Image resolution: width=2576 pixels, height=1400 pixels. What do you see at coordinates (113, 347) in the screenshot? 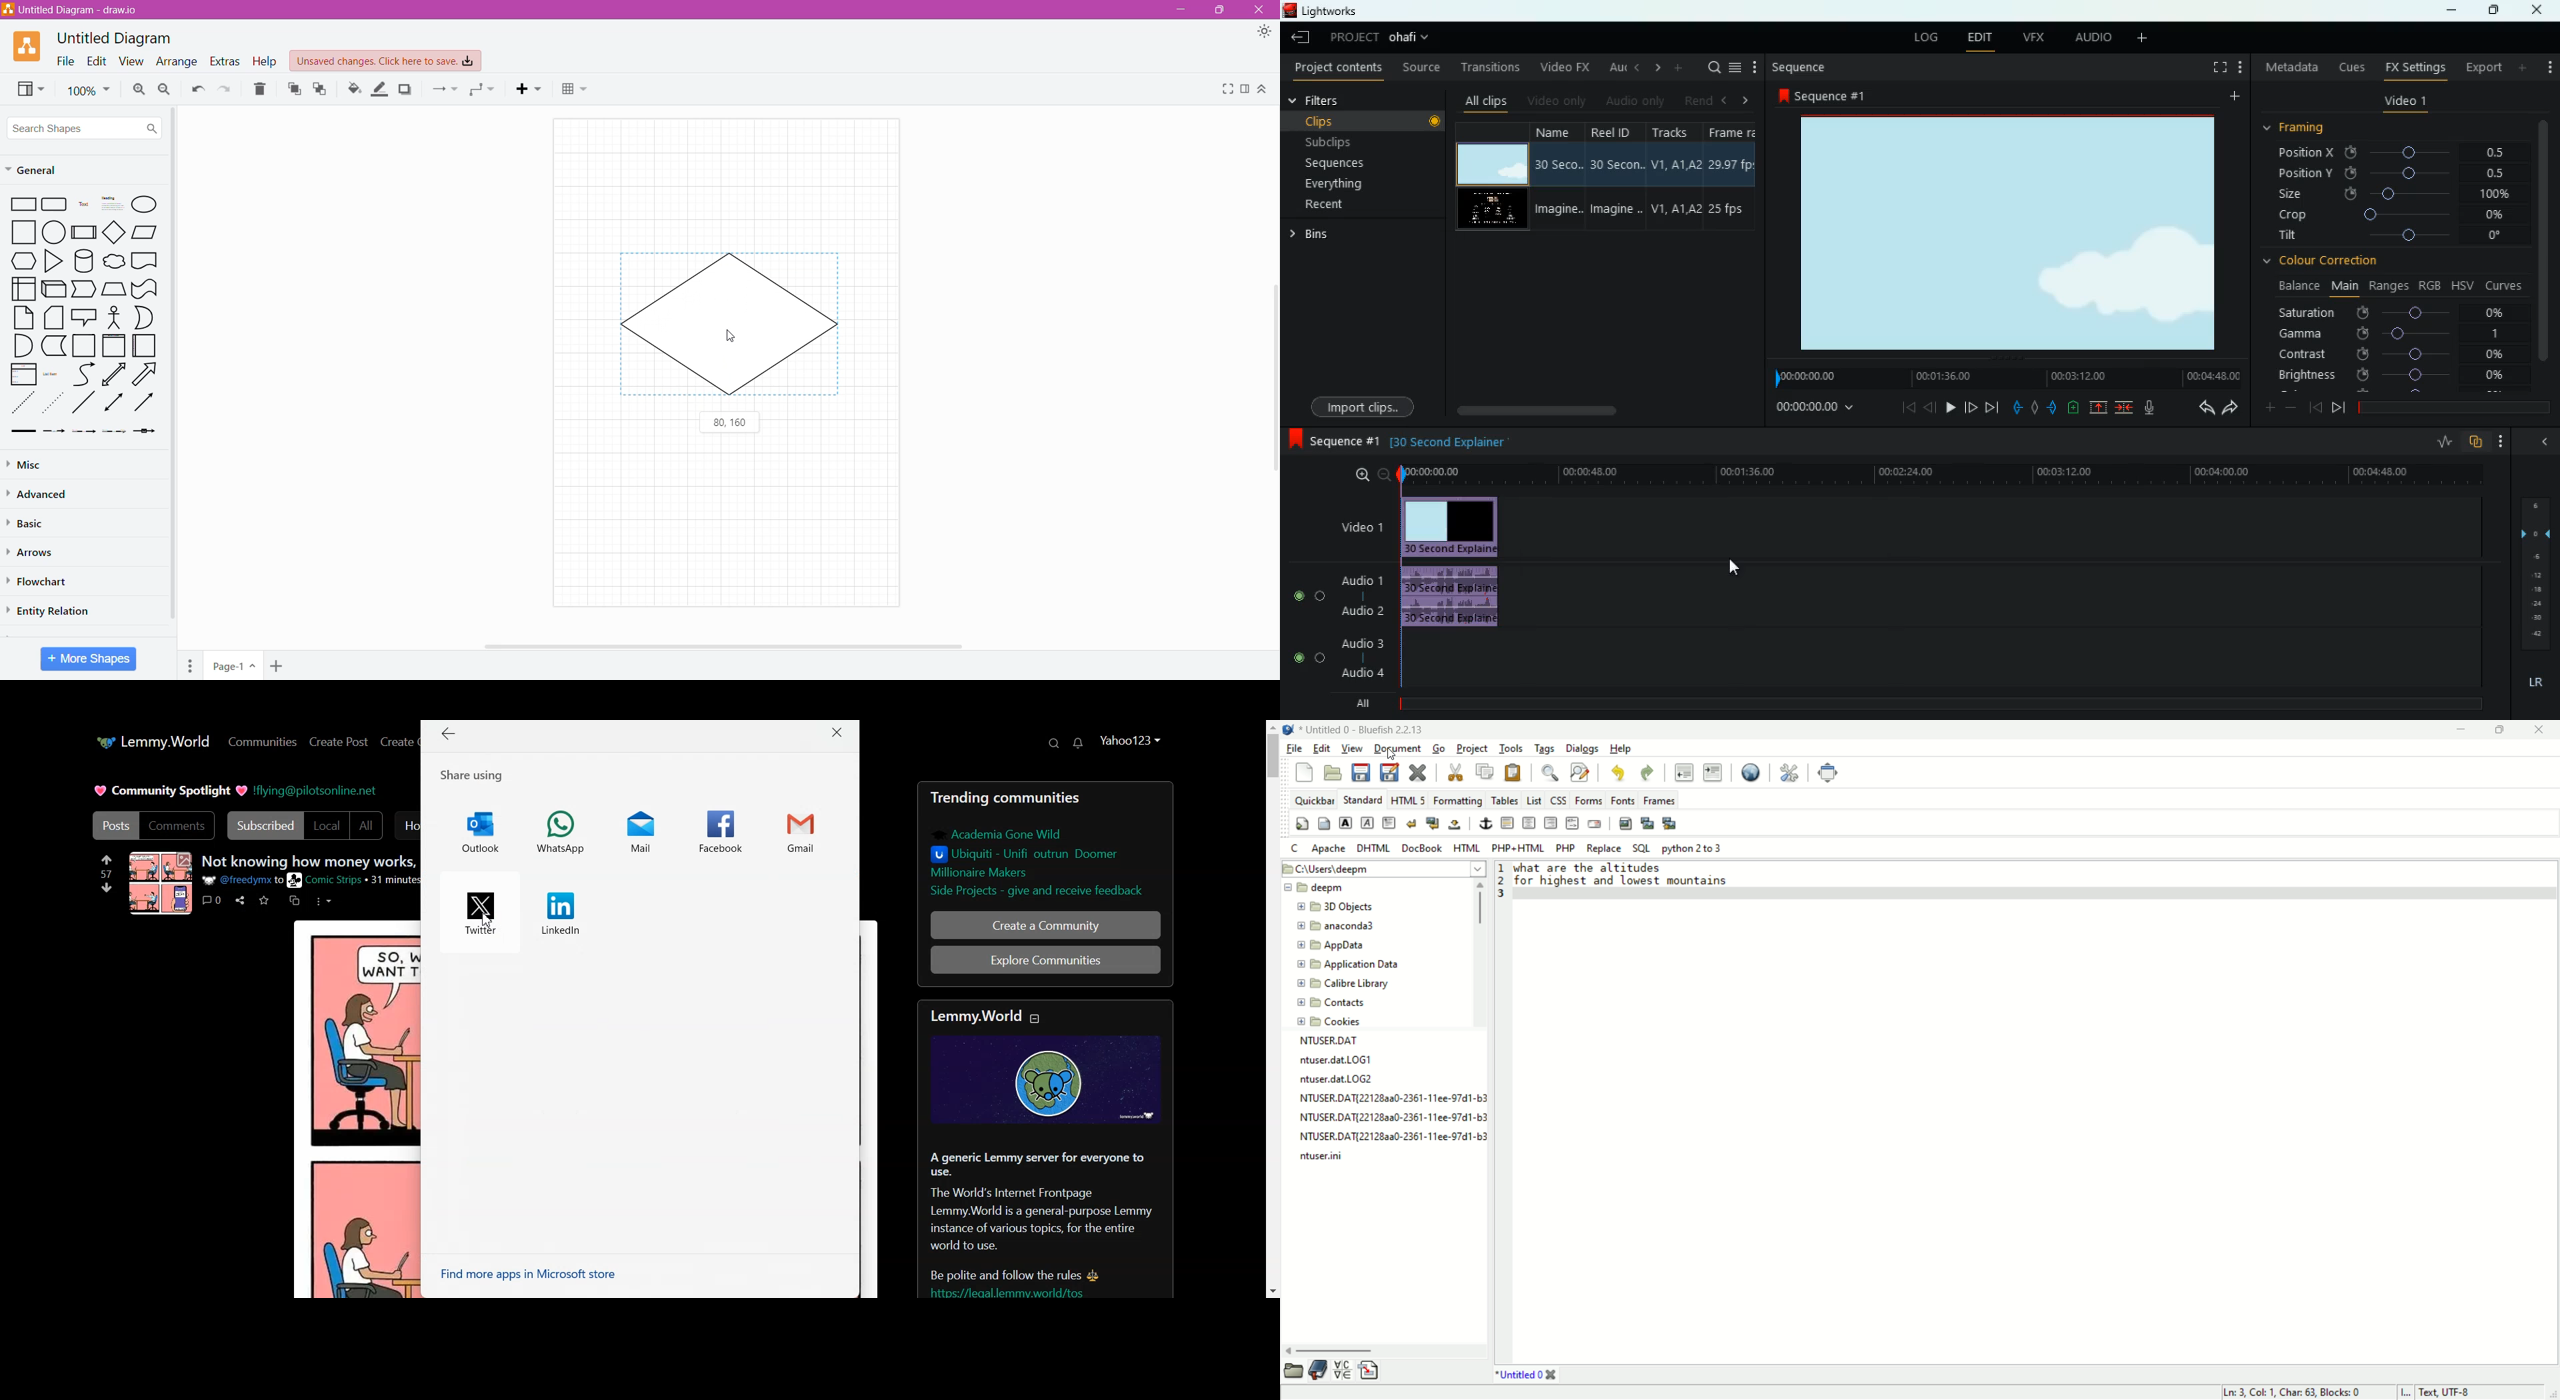
I see `Vertical Container` at bounding box center [113, 347].